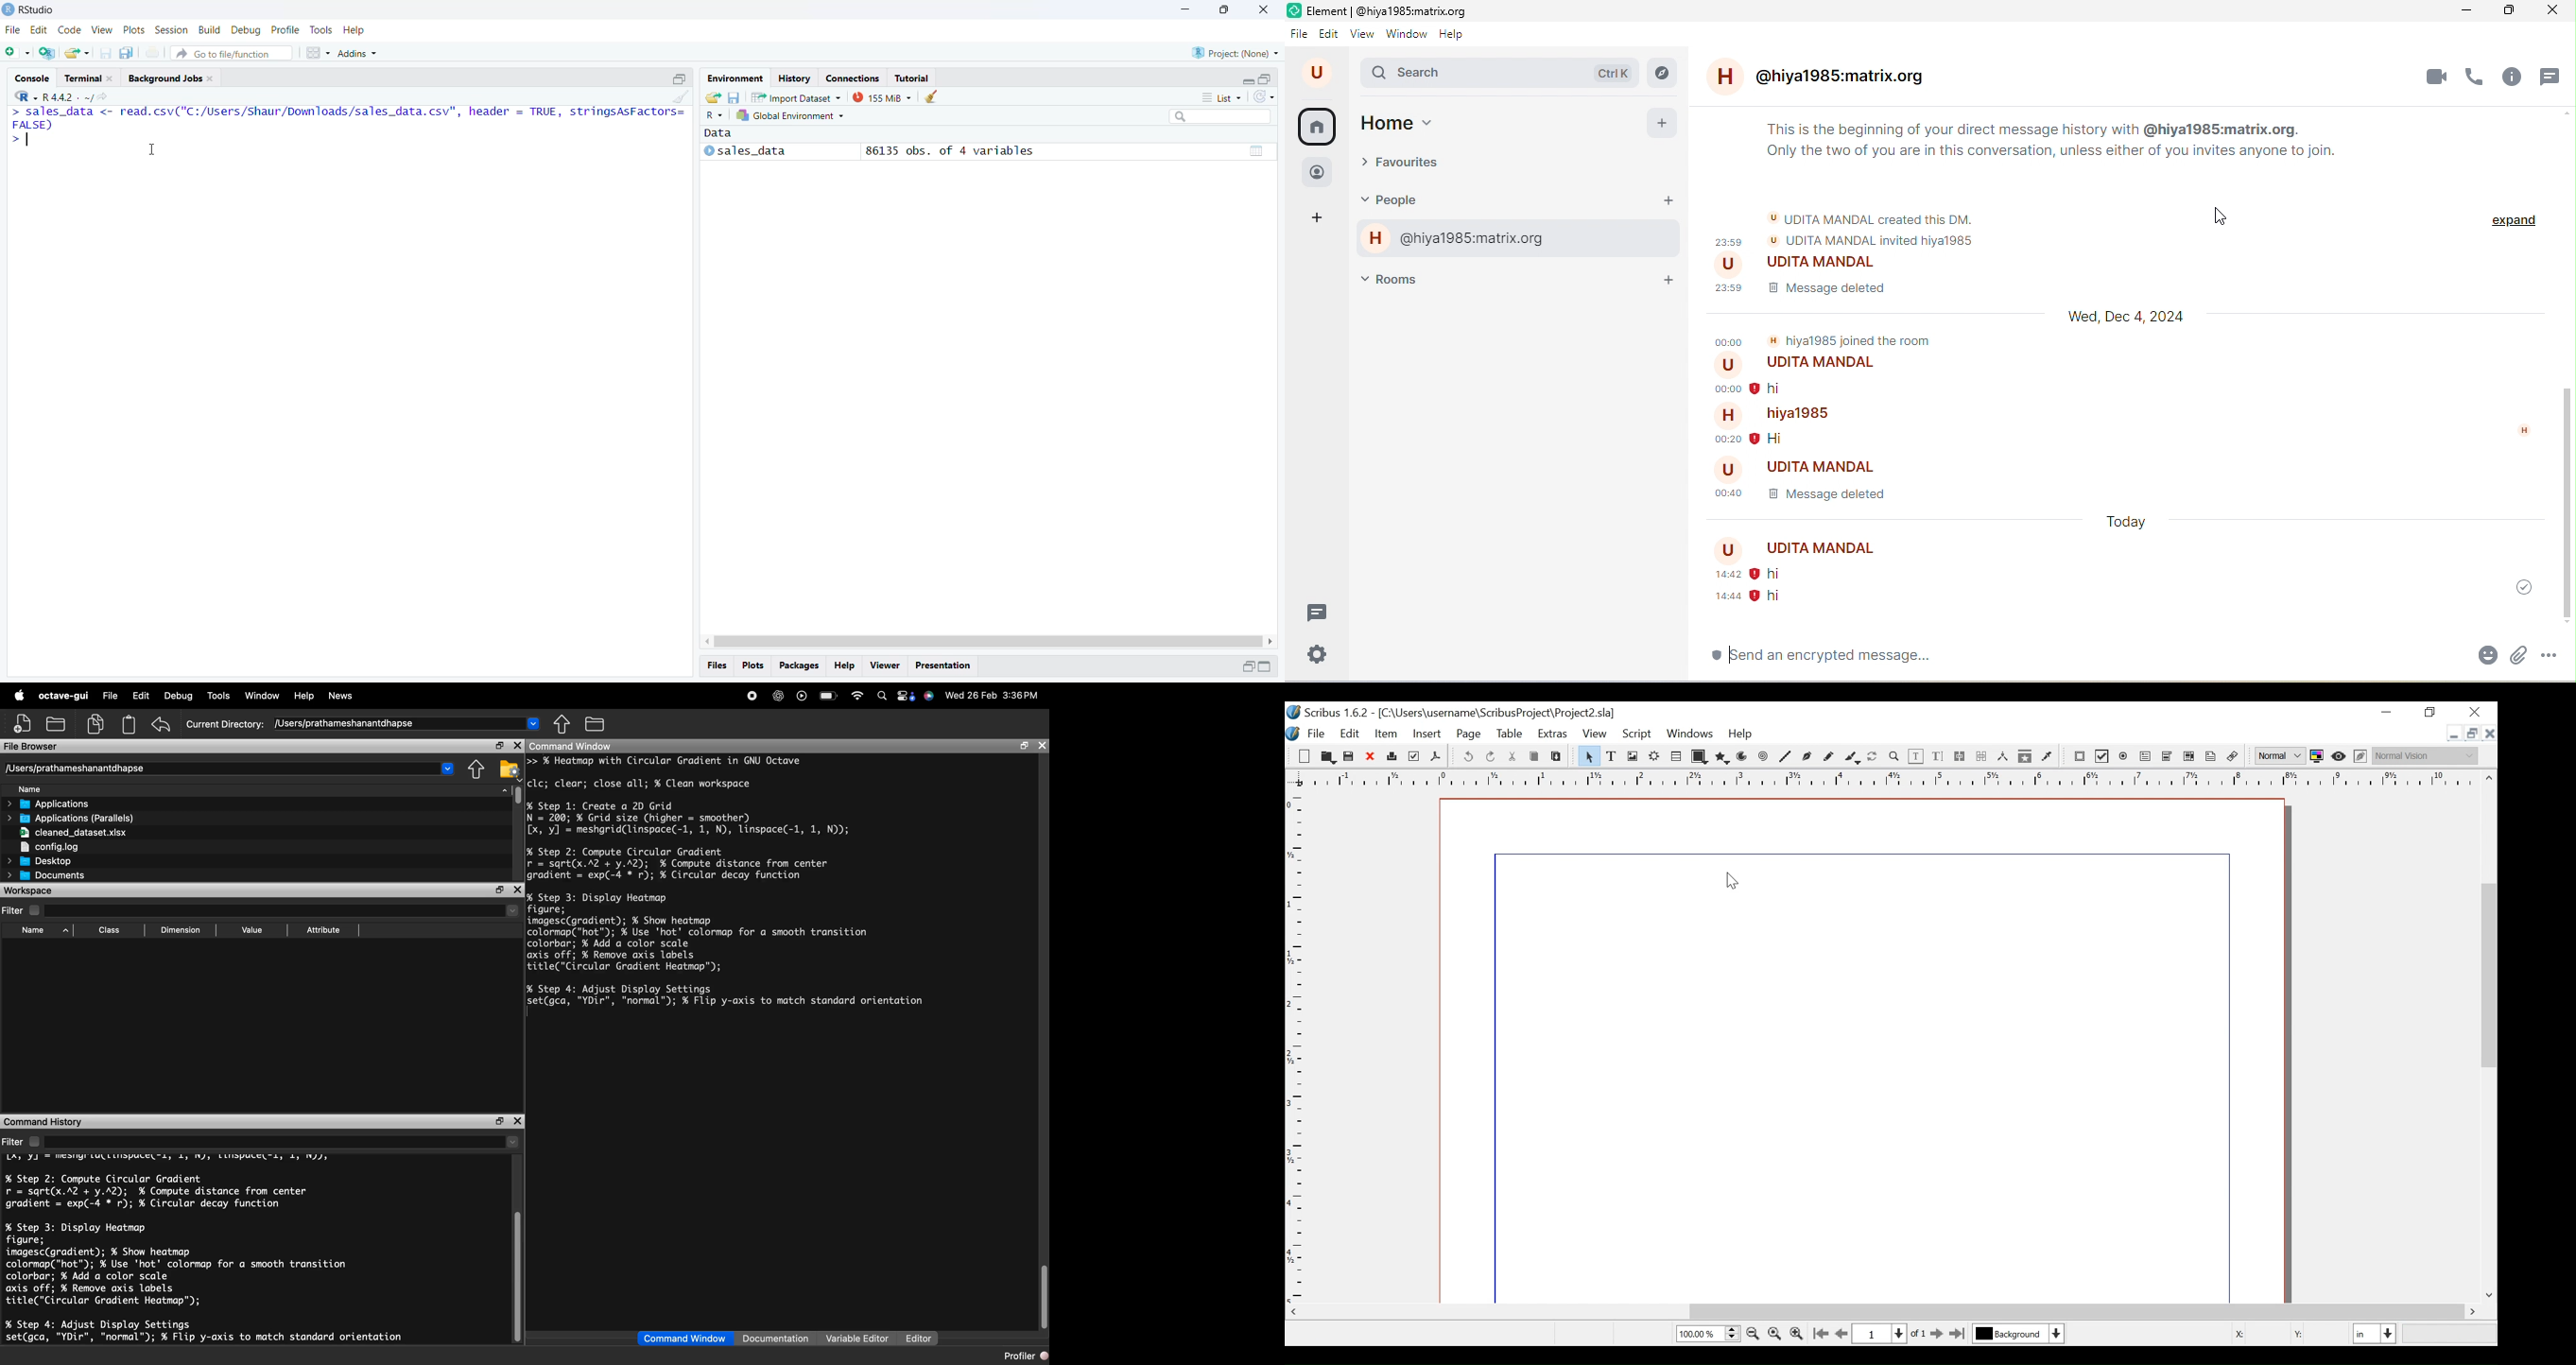 This screenshot has width=2576, height=1372. What do you see at coordinates (932, 96) in the screenshot?
I see `Clear work from the workspace` at bounding box center [932, 96].